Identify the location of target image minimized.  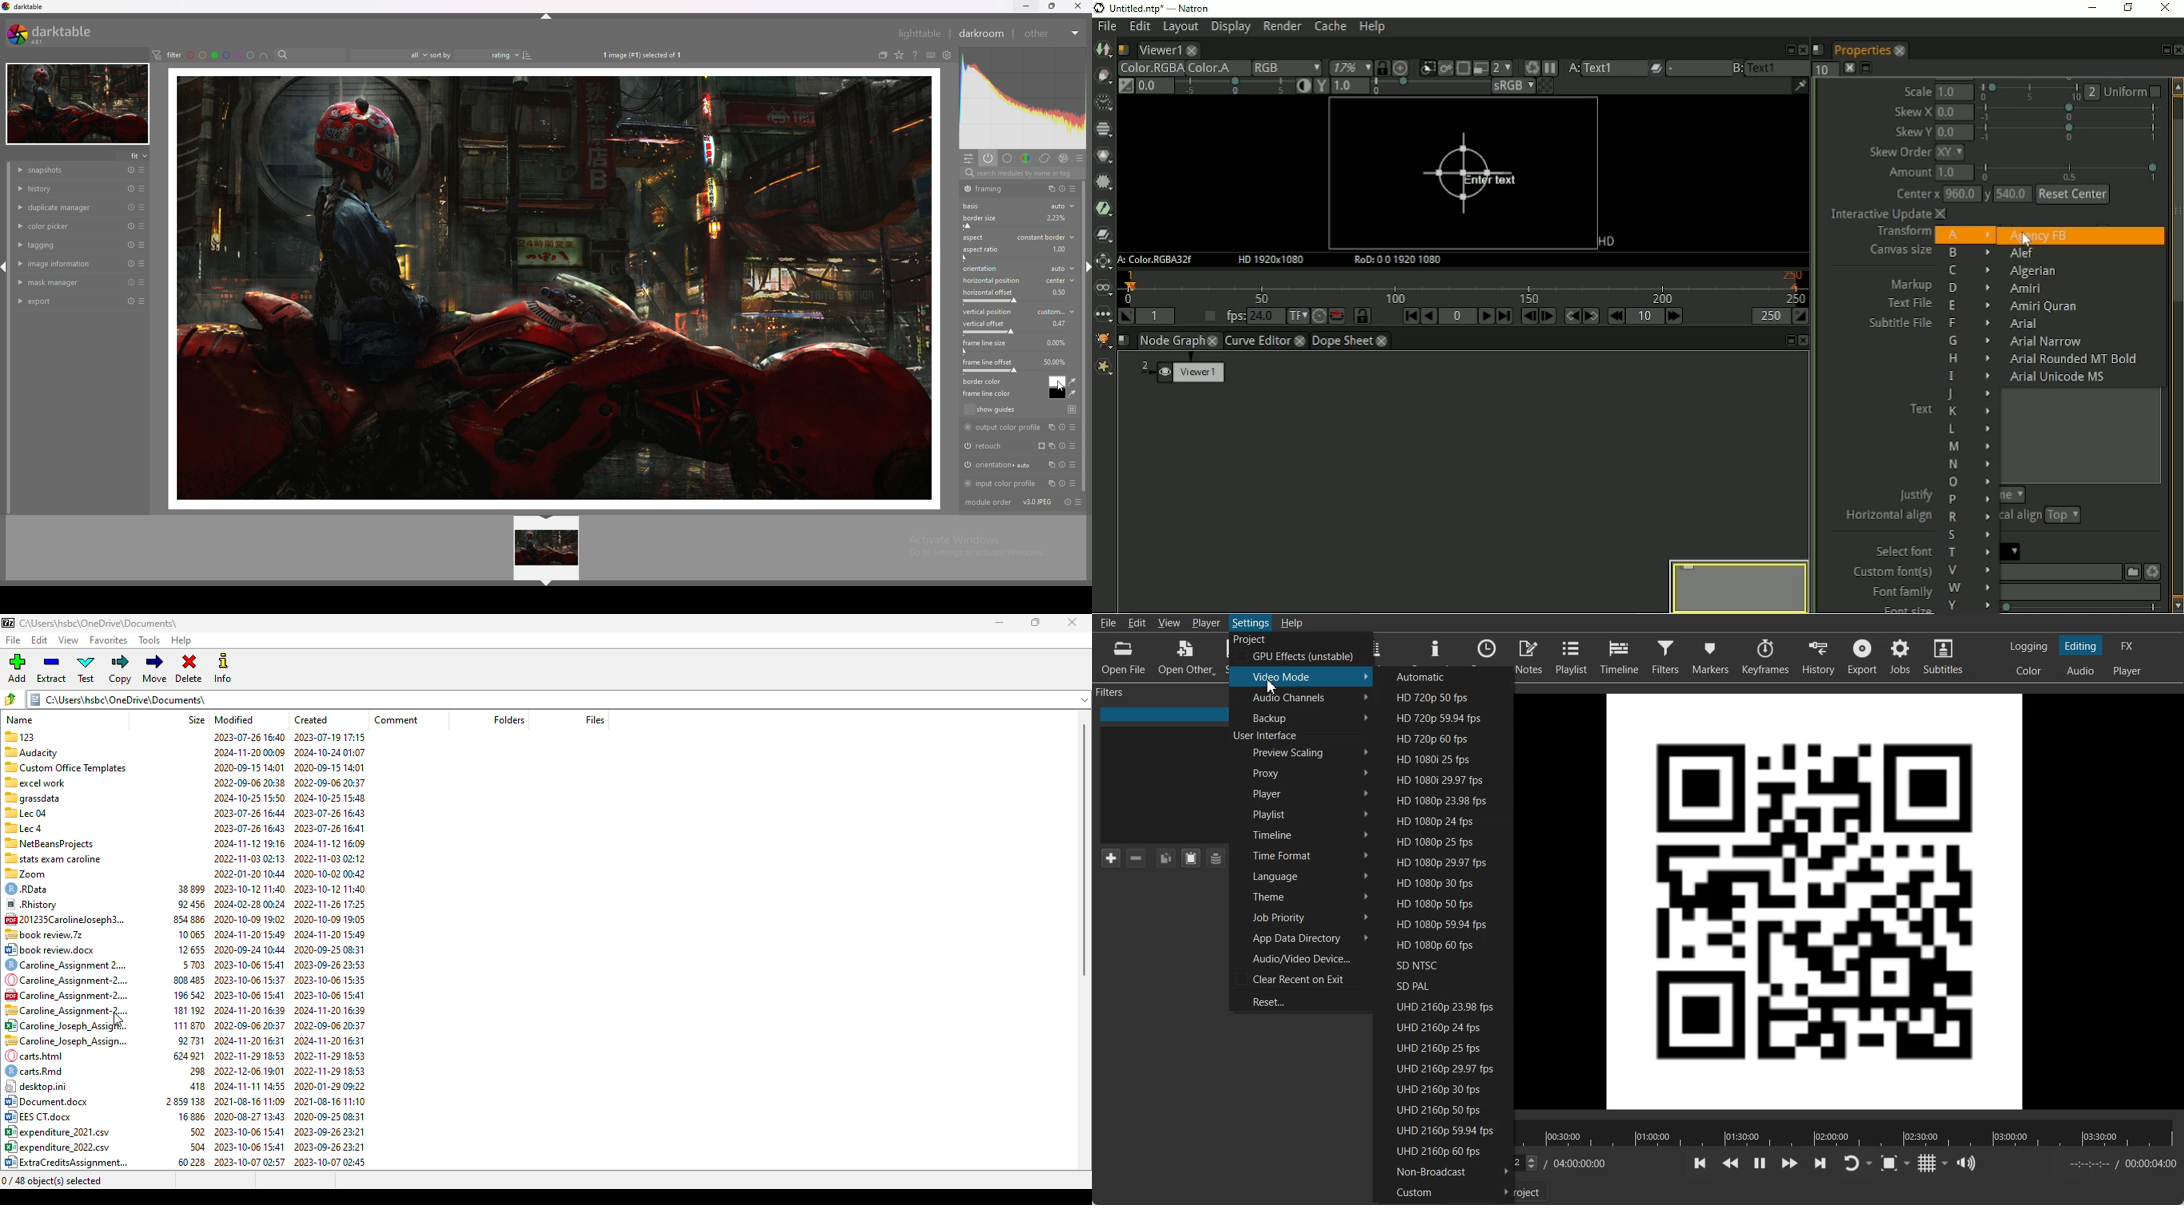
(77, 105).